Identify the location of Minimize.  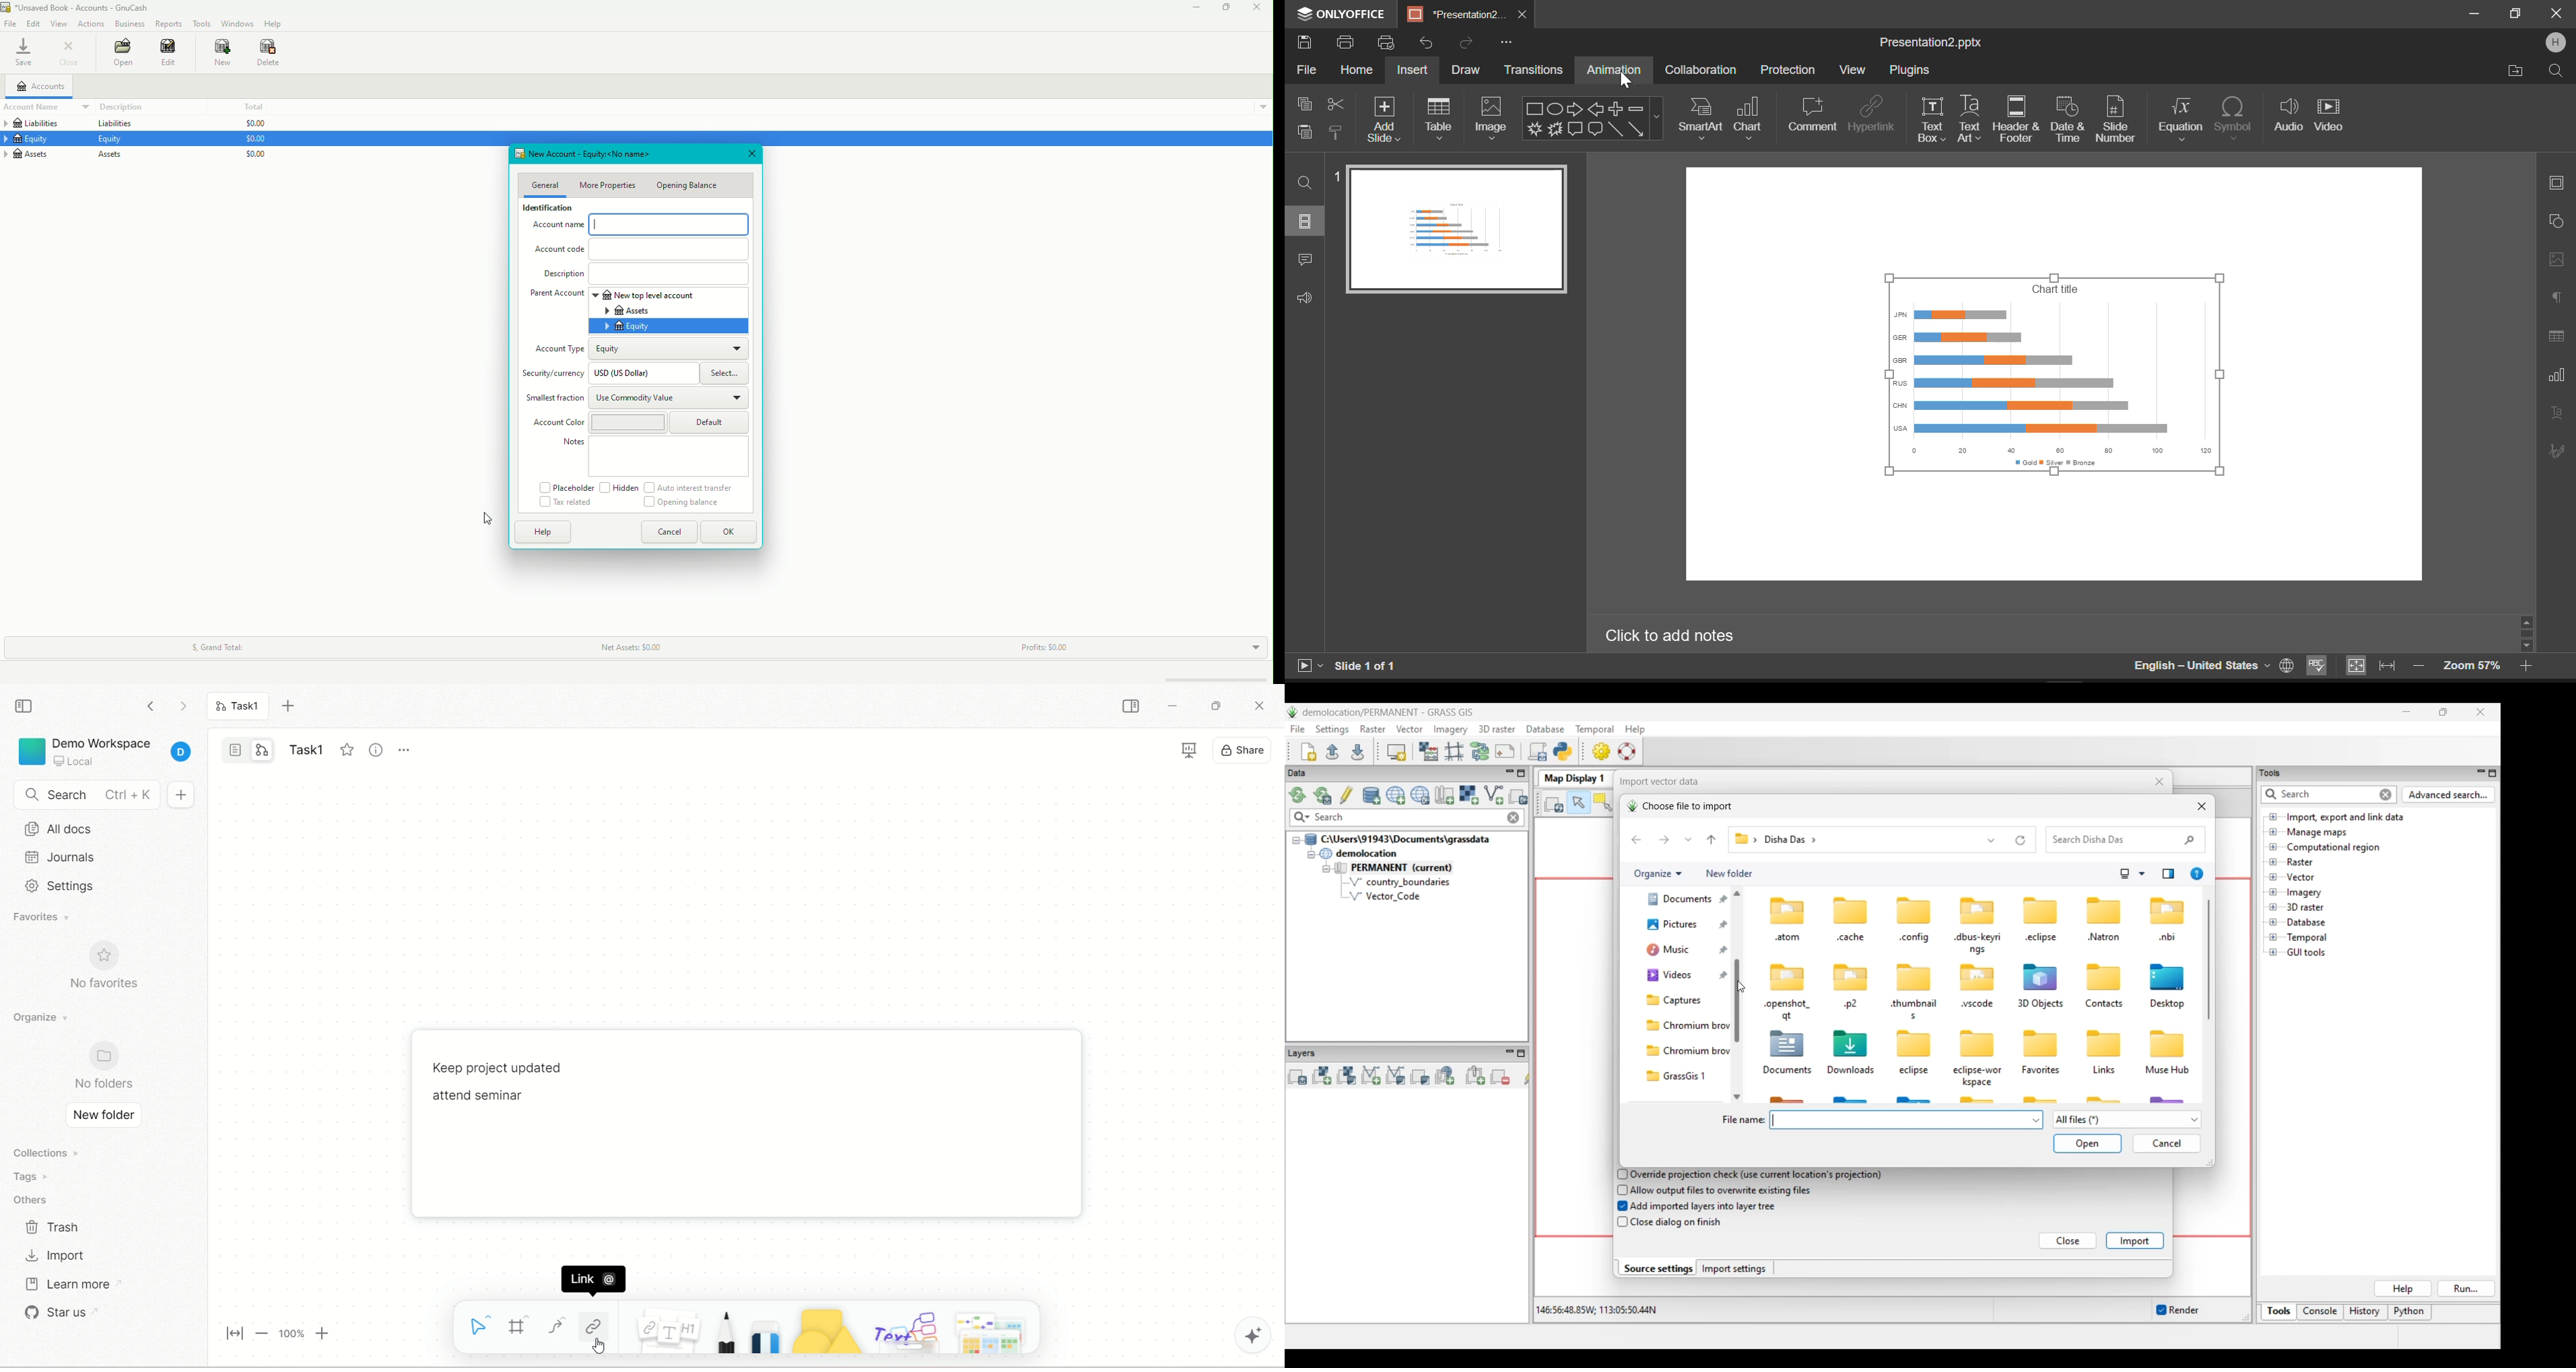
(2517, 14).